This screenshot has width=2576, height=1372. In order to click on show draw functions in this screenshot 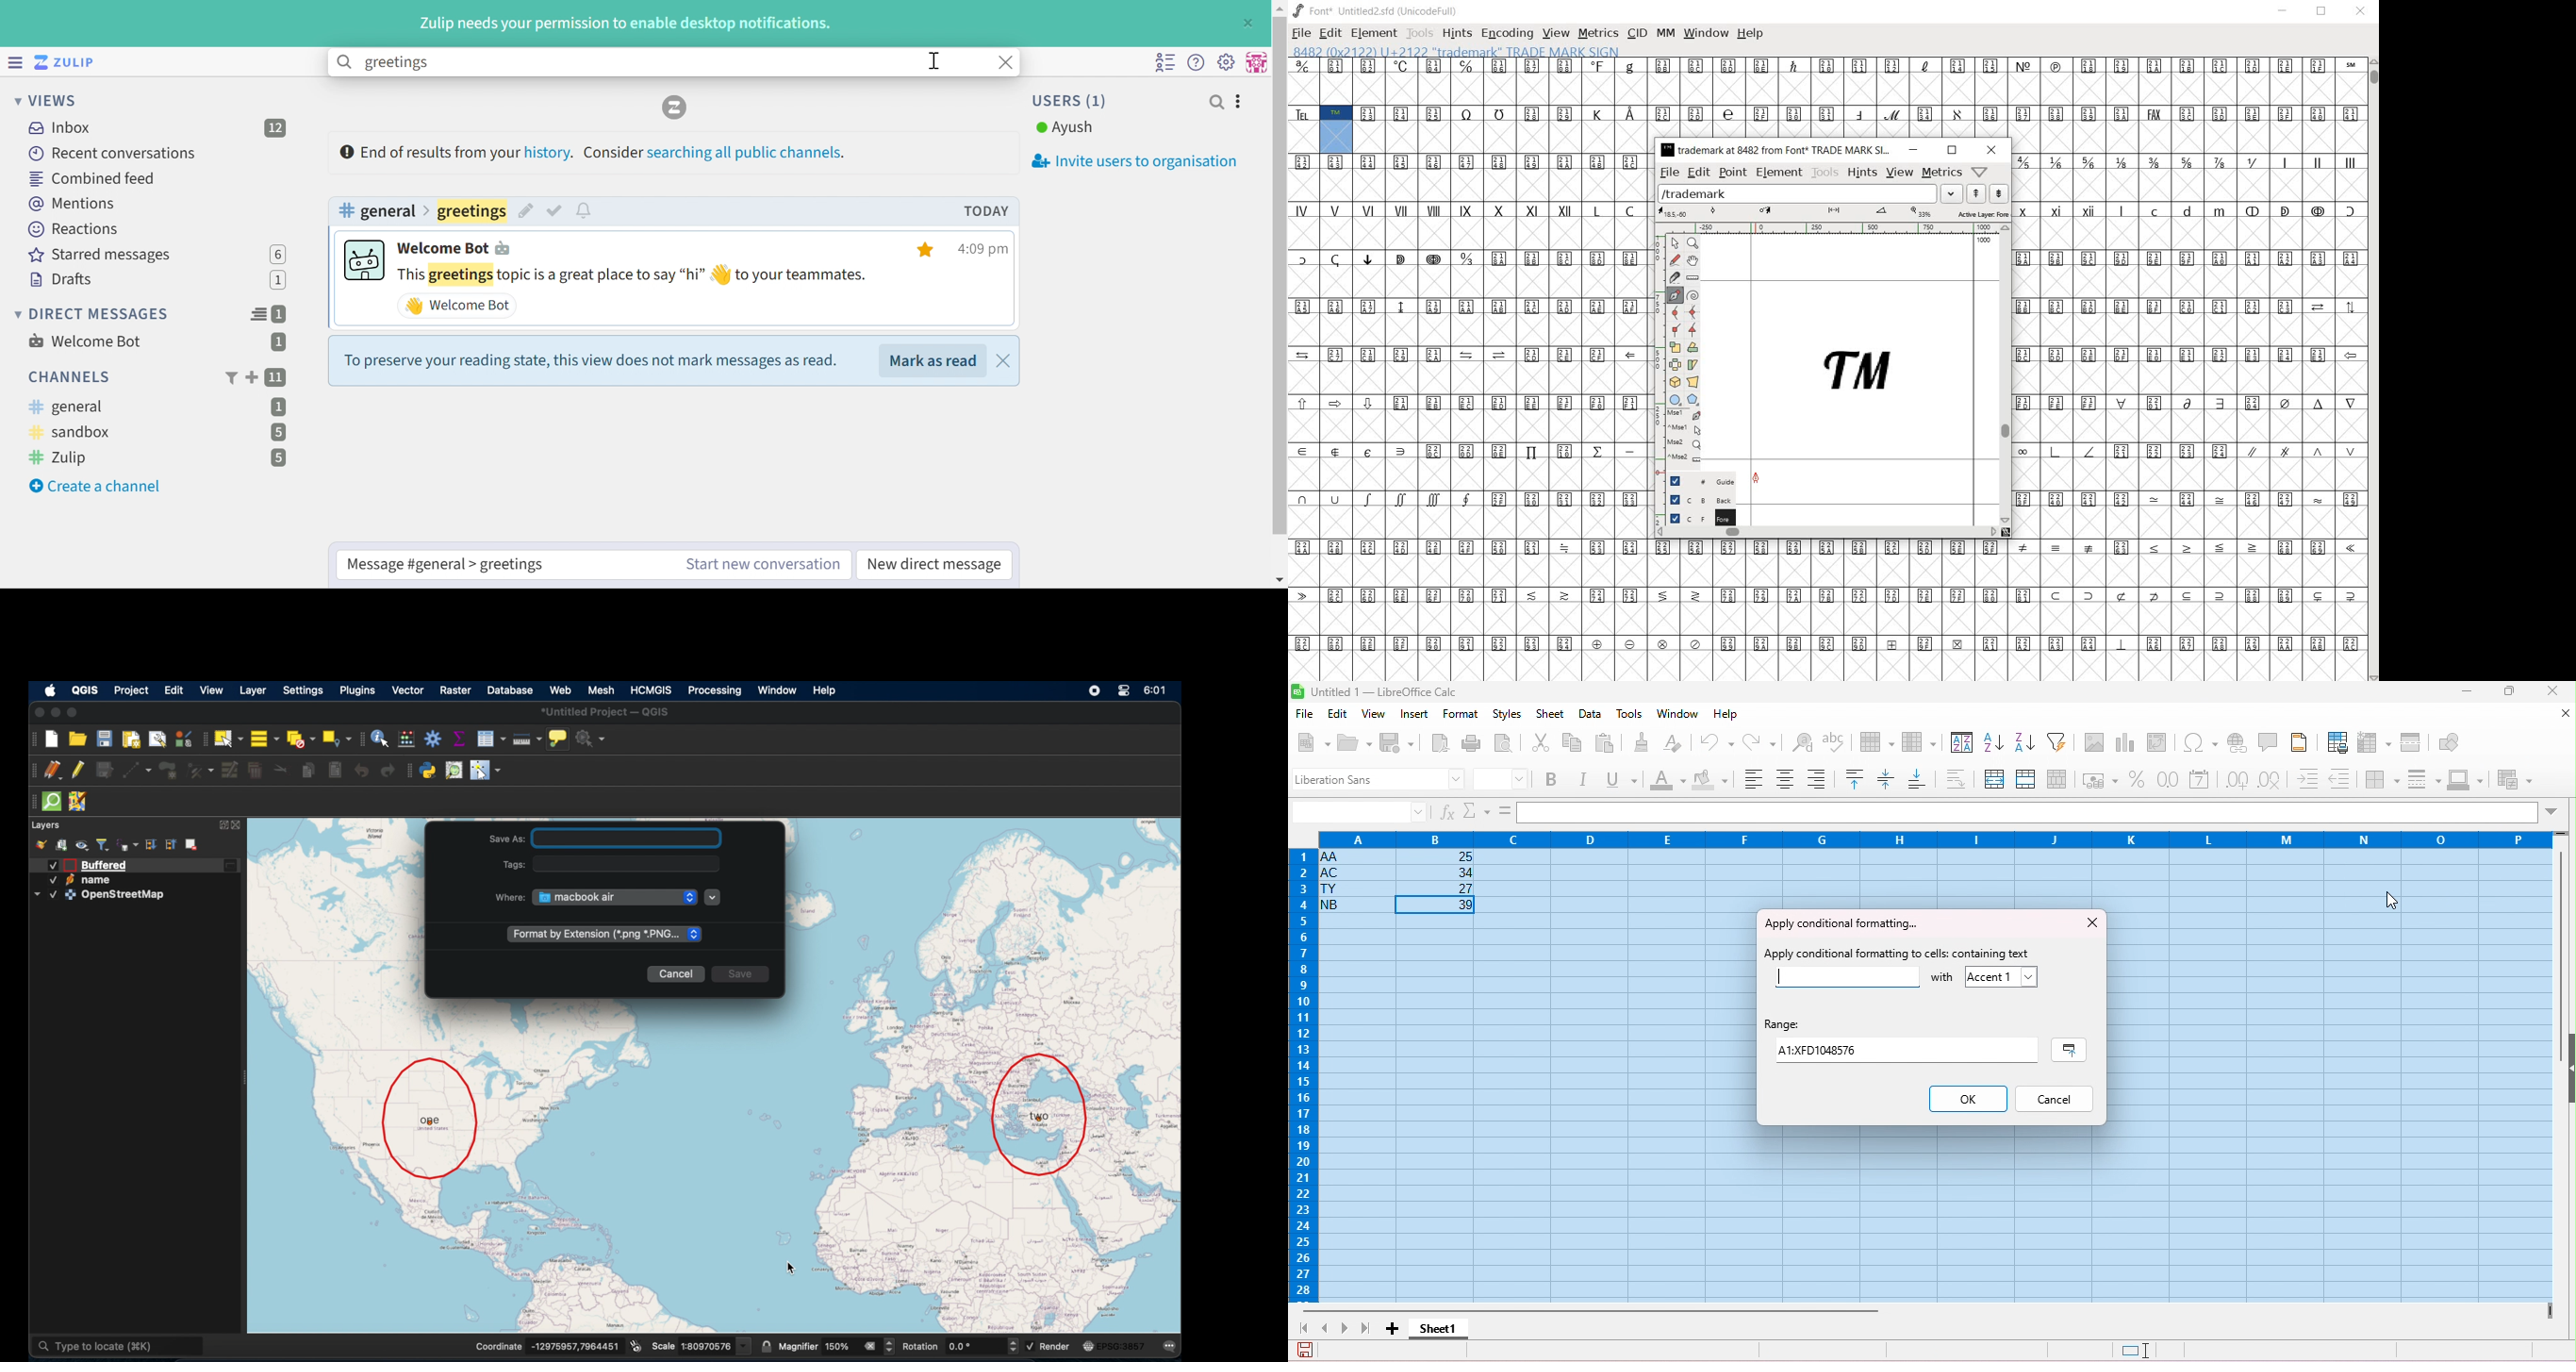, I will do `click(2450, 740)`.